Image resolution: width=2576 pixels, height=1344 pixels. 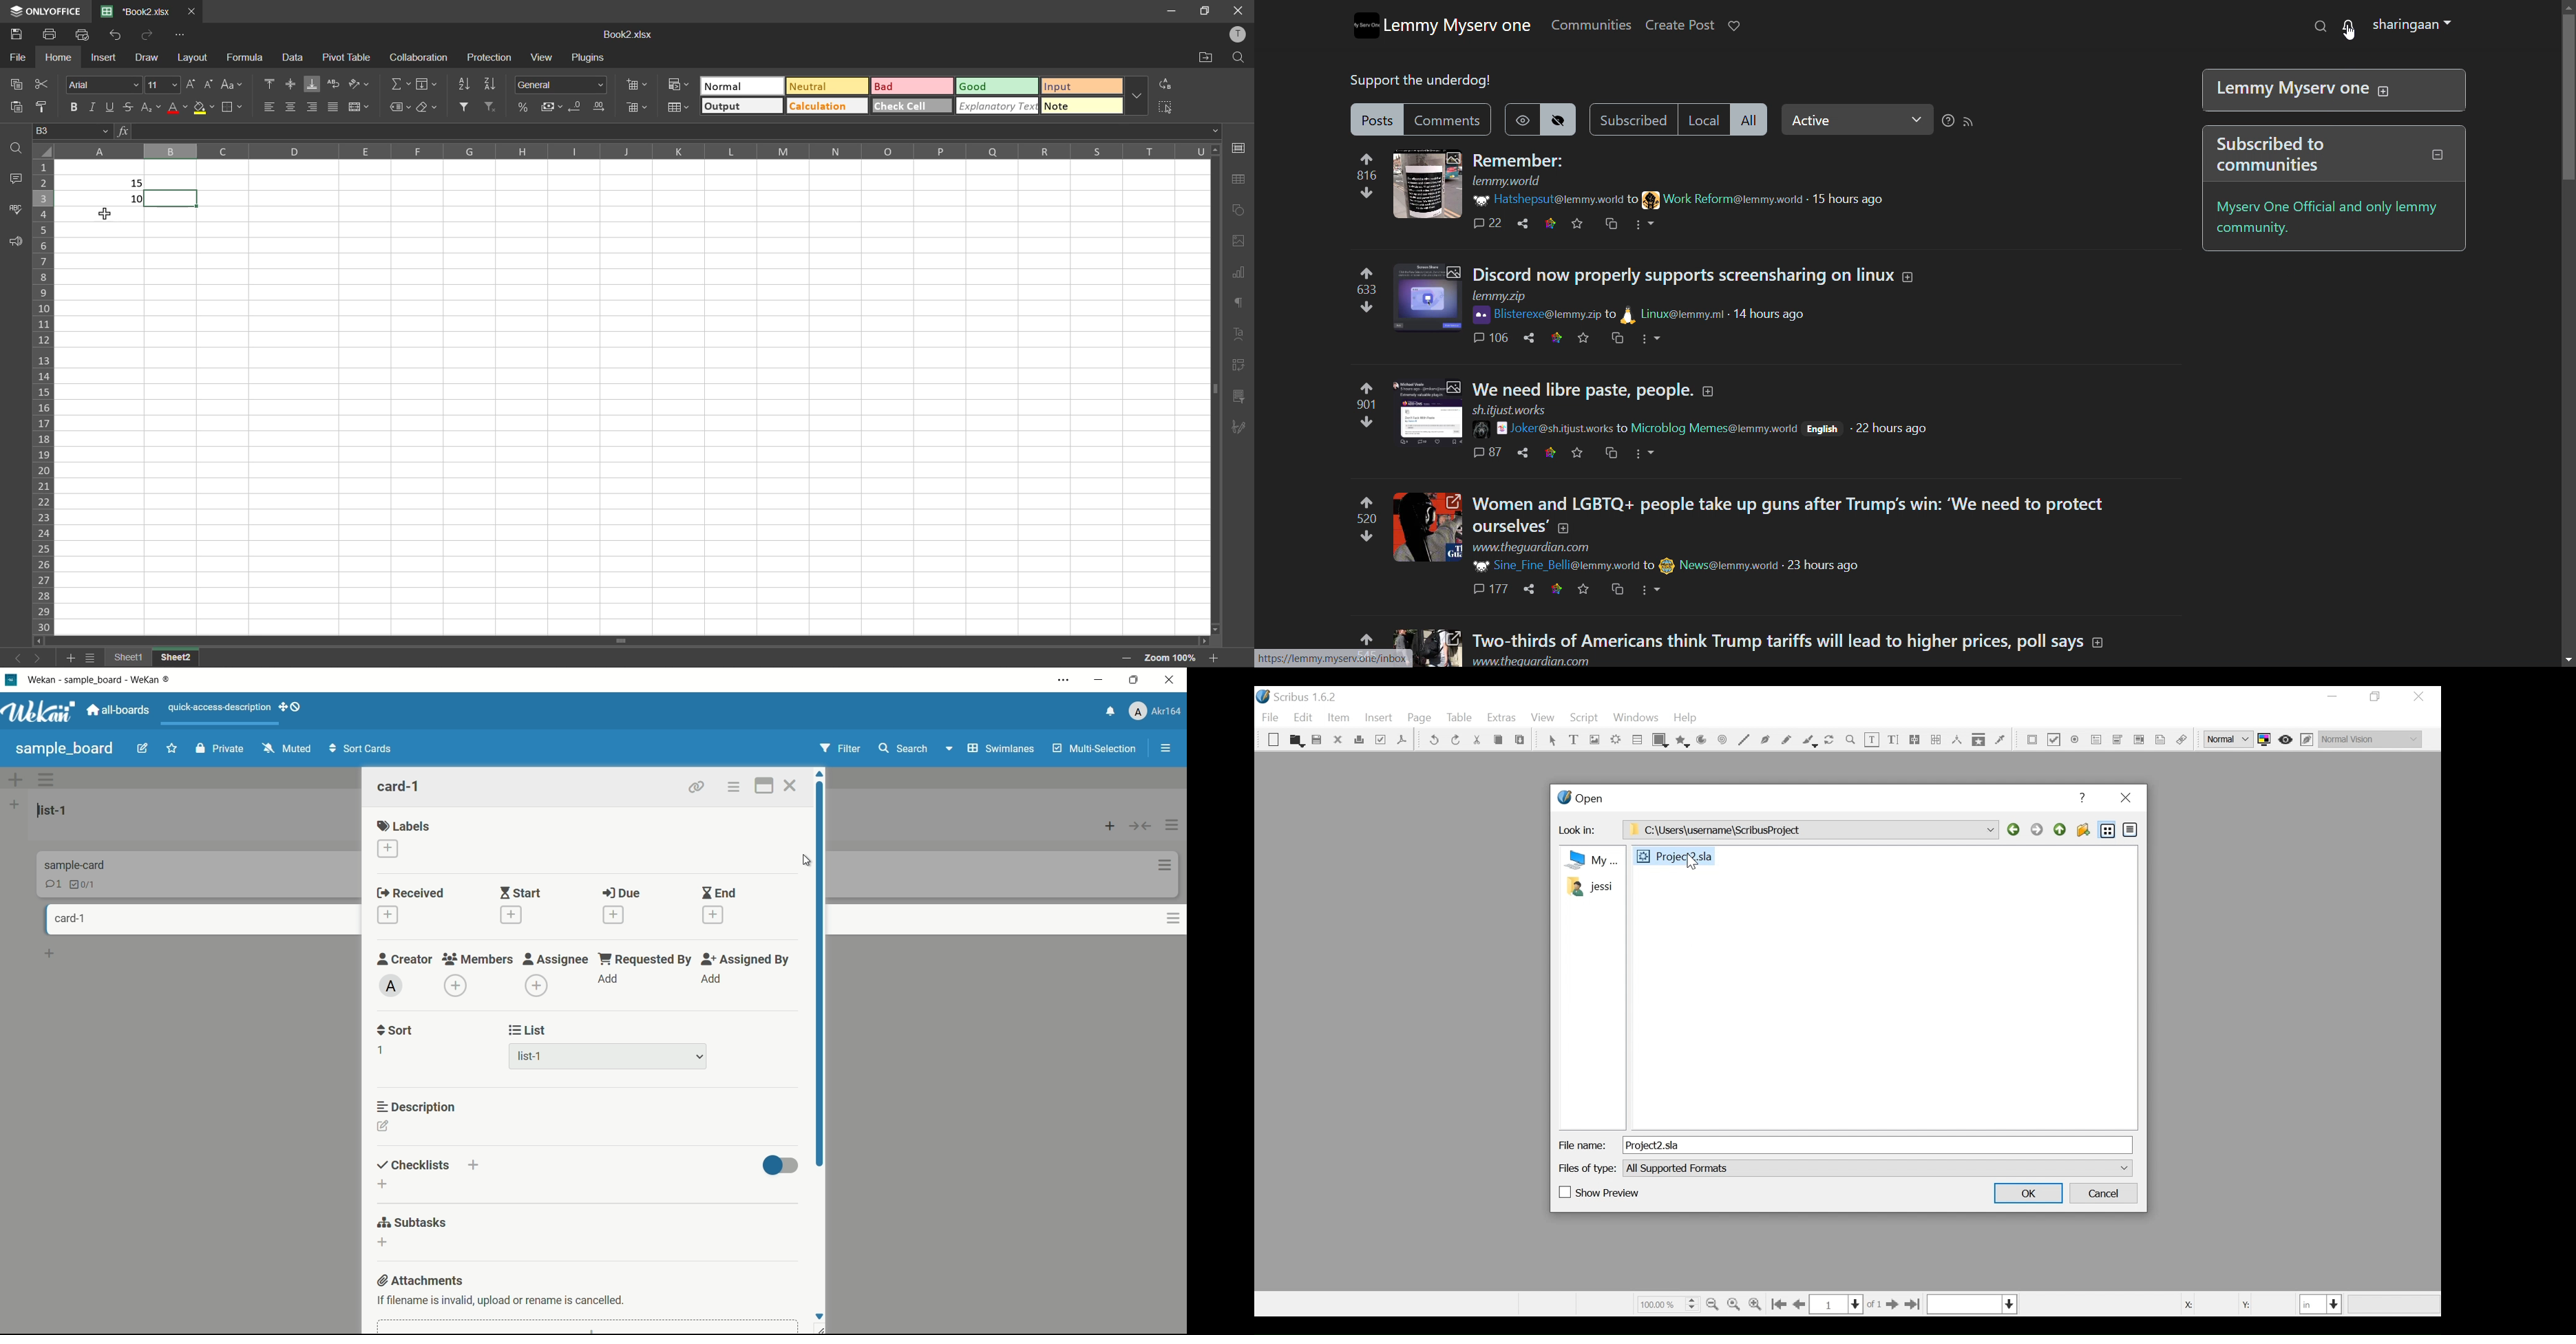 What do you see at coordinates (510, 915) in the screenshot?
I see `add date` at bounding box center [510, 915].